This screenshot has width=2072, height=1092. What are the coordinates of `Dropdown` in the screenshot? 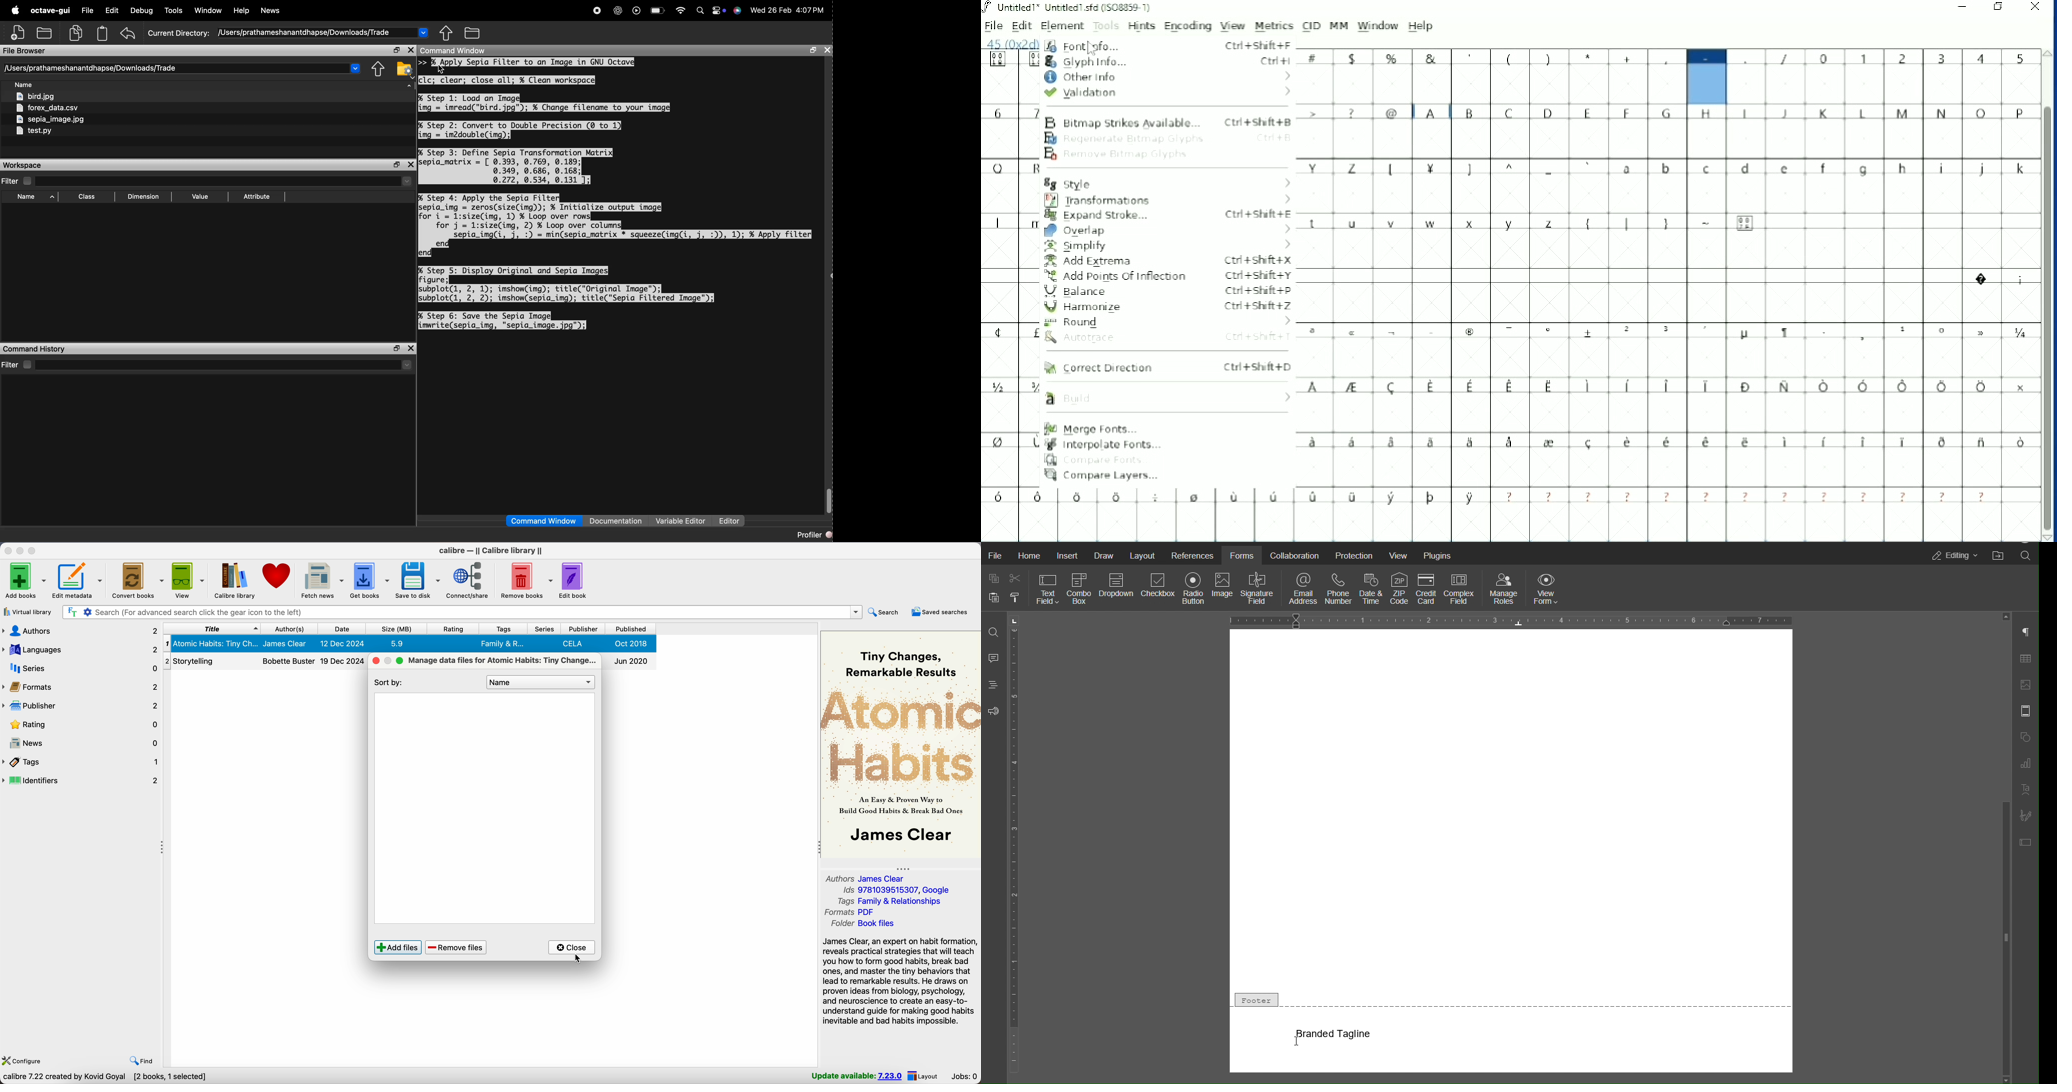 It's located at (1117, 590).